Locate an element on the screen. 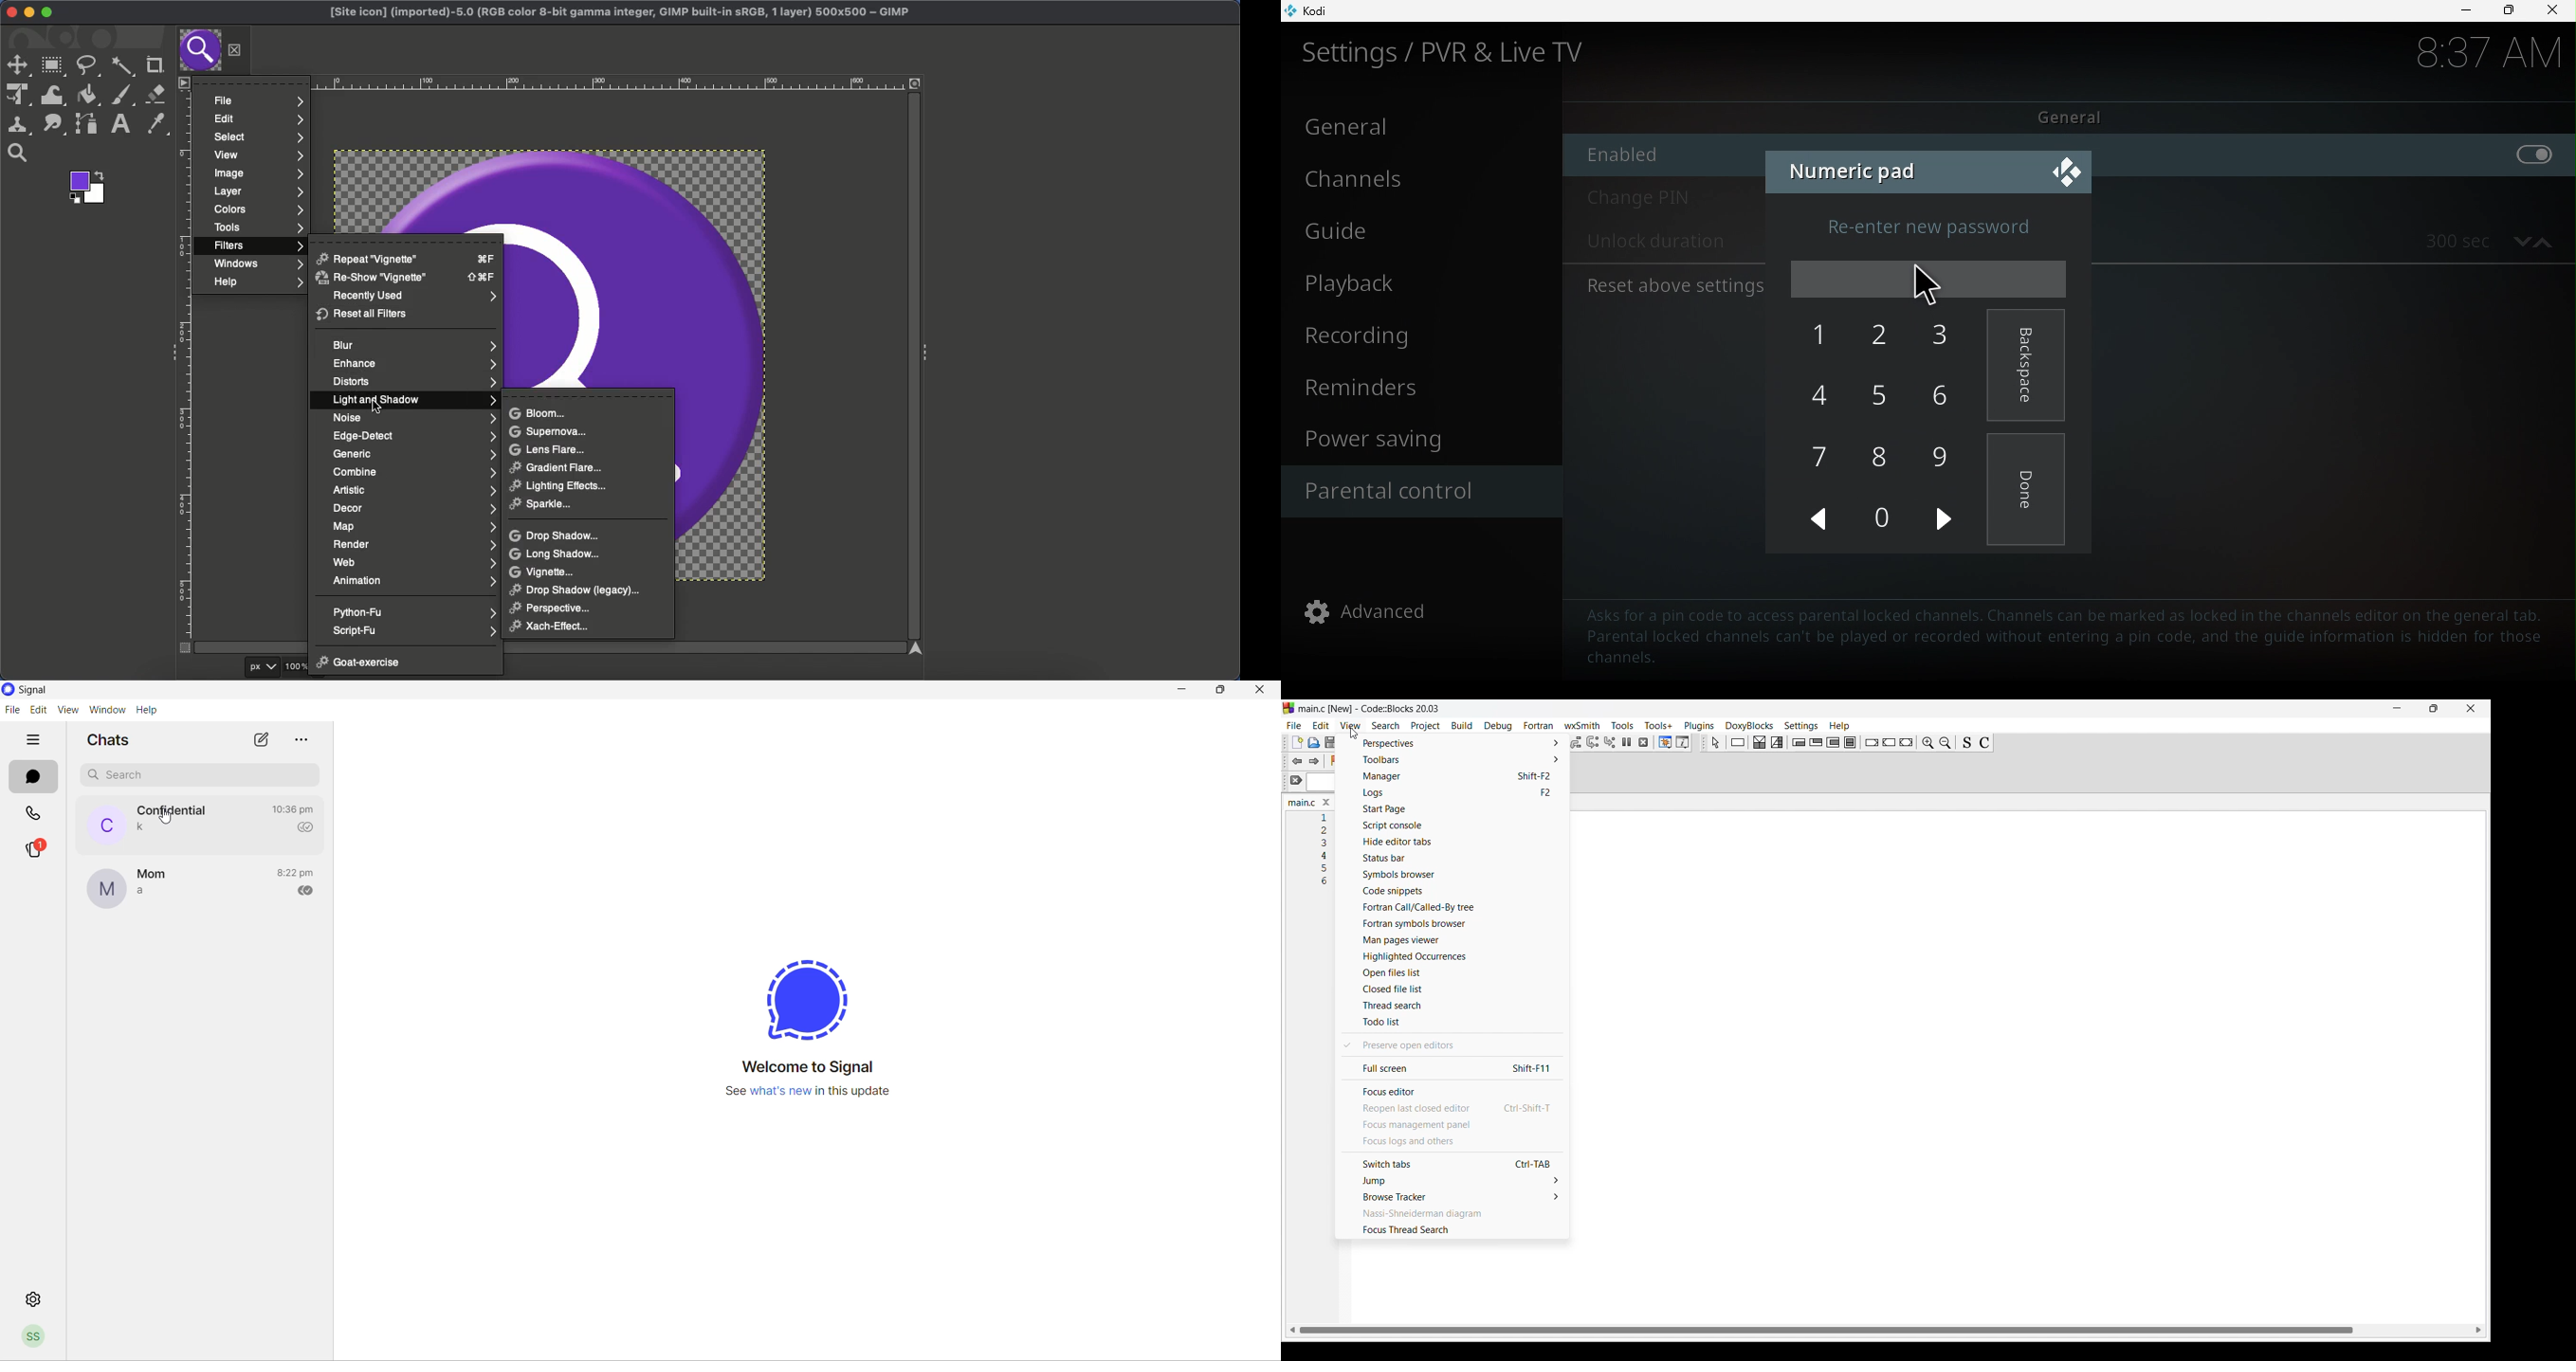 The height and width of the screenshot is (1372, 2576). decrease is located at coordinates (2519, 240).